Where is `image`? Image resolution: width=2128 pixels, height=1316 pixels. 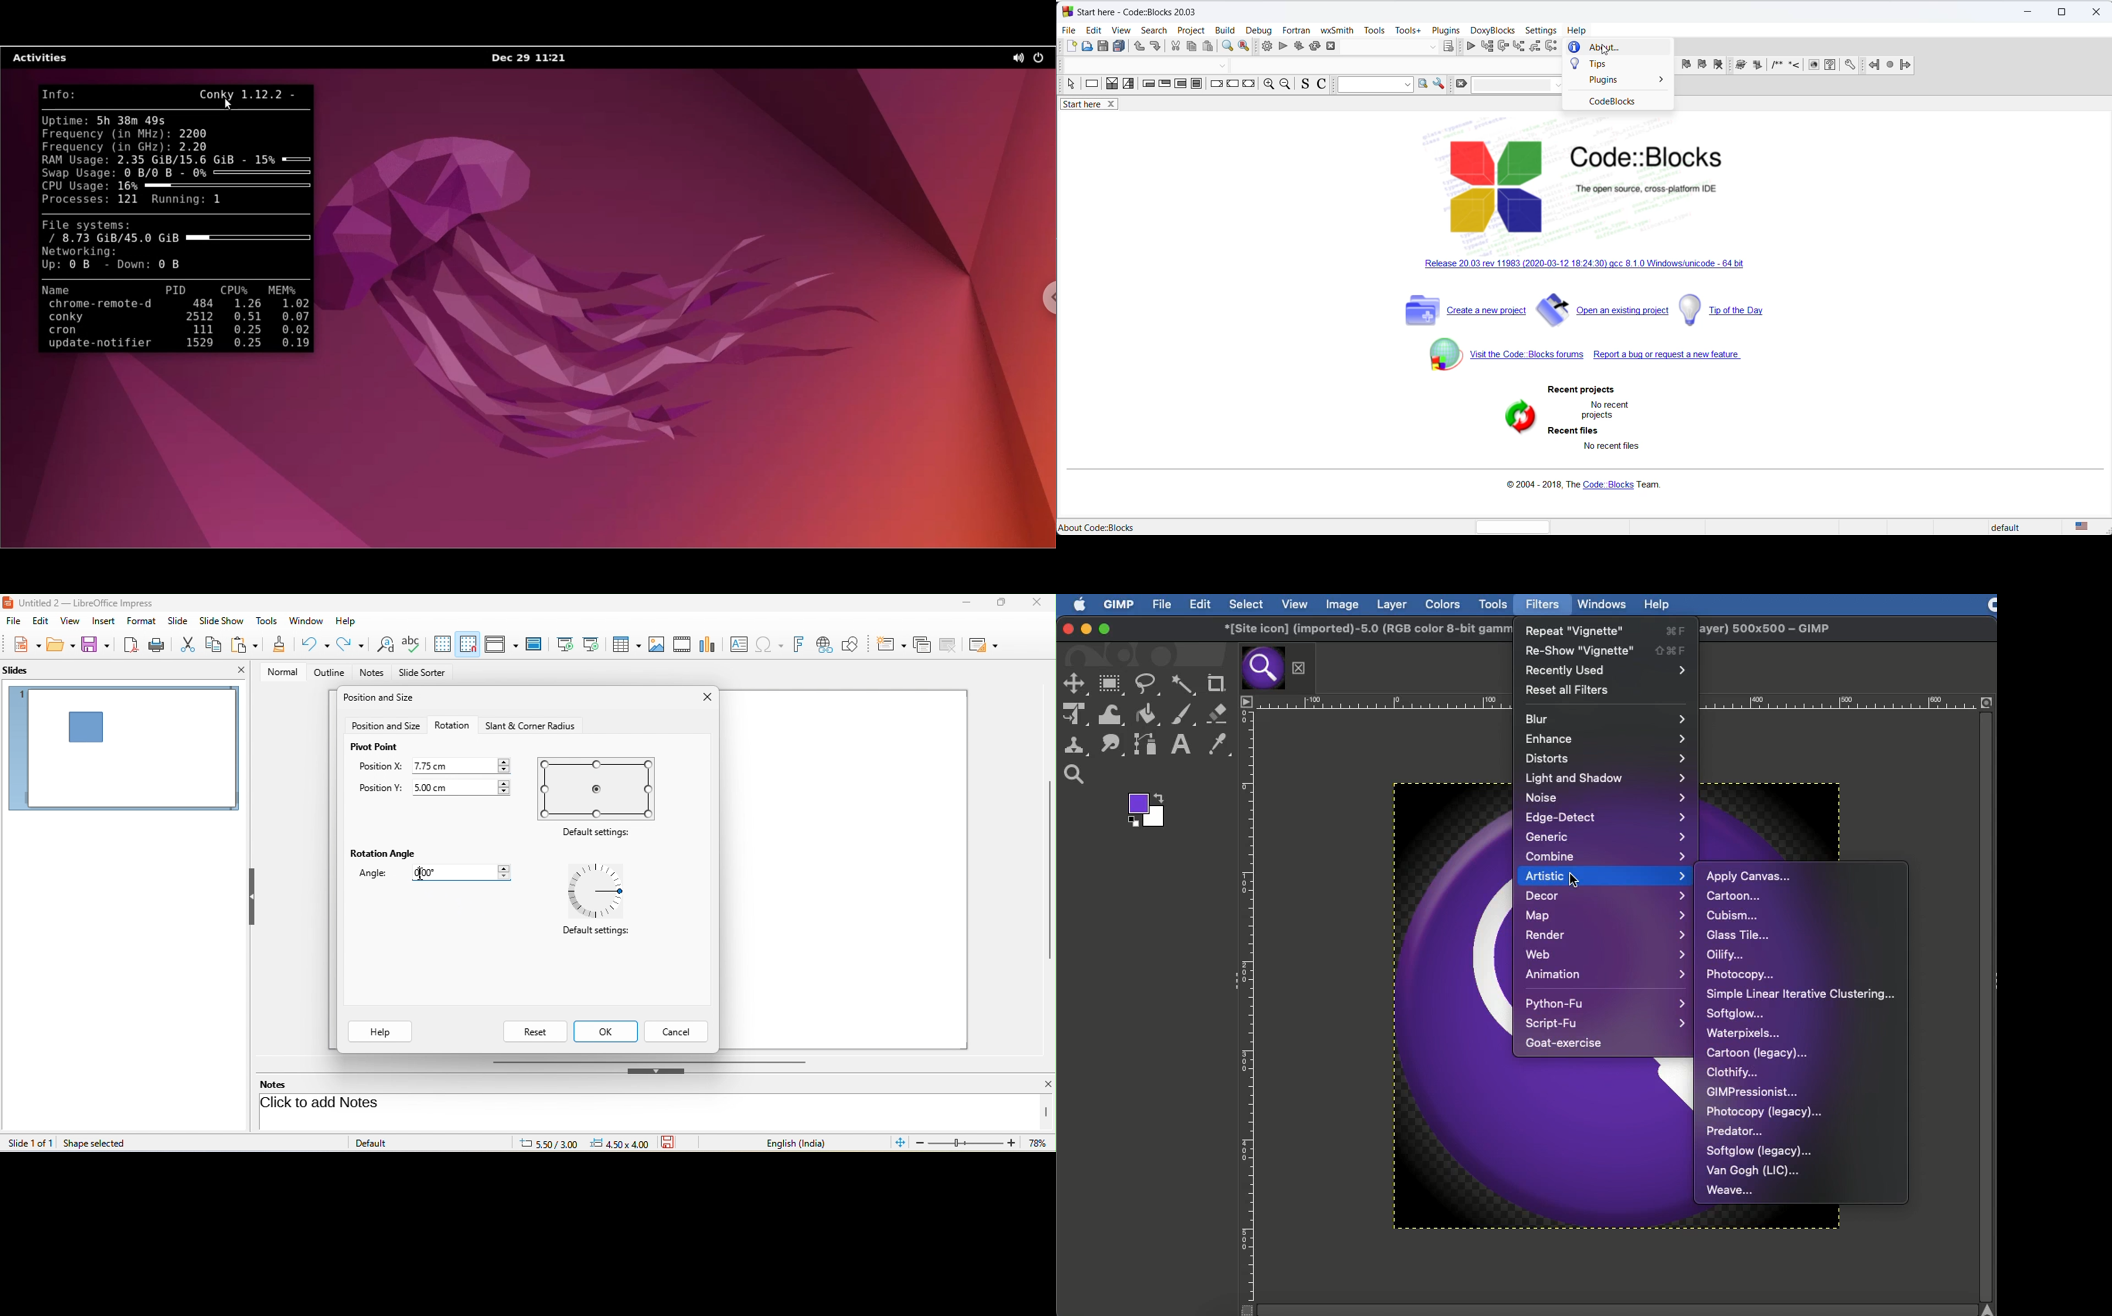
image is located at coordinates (657, 643).